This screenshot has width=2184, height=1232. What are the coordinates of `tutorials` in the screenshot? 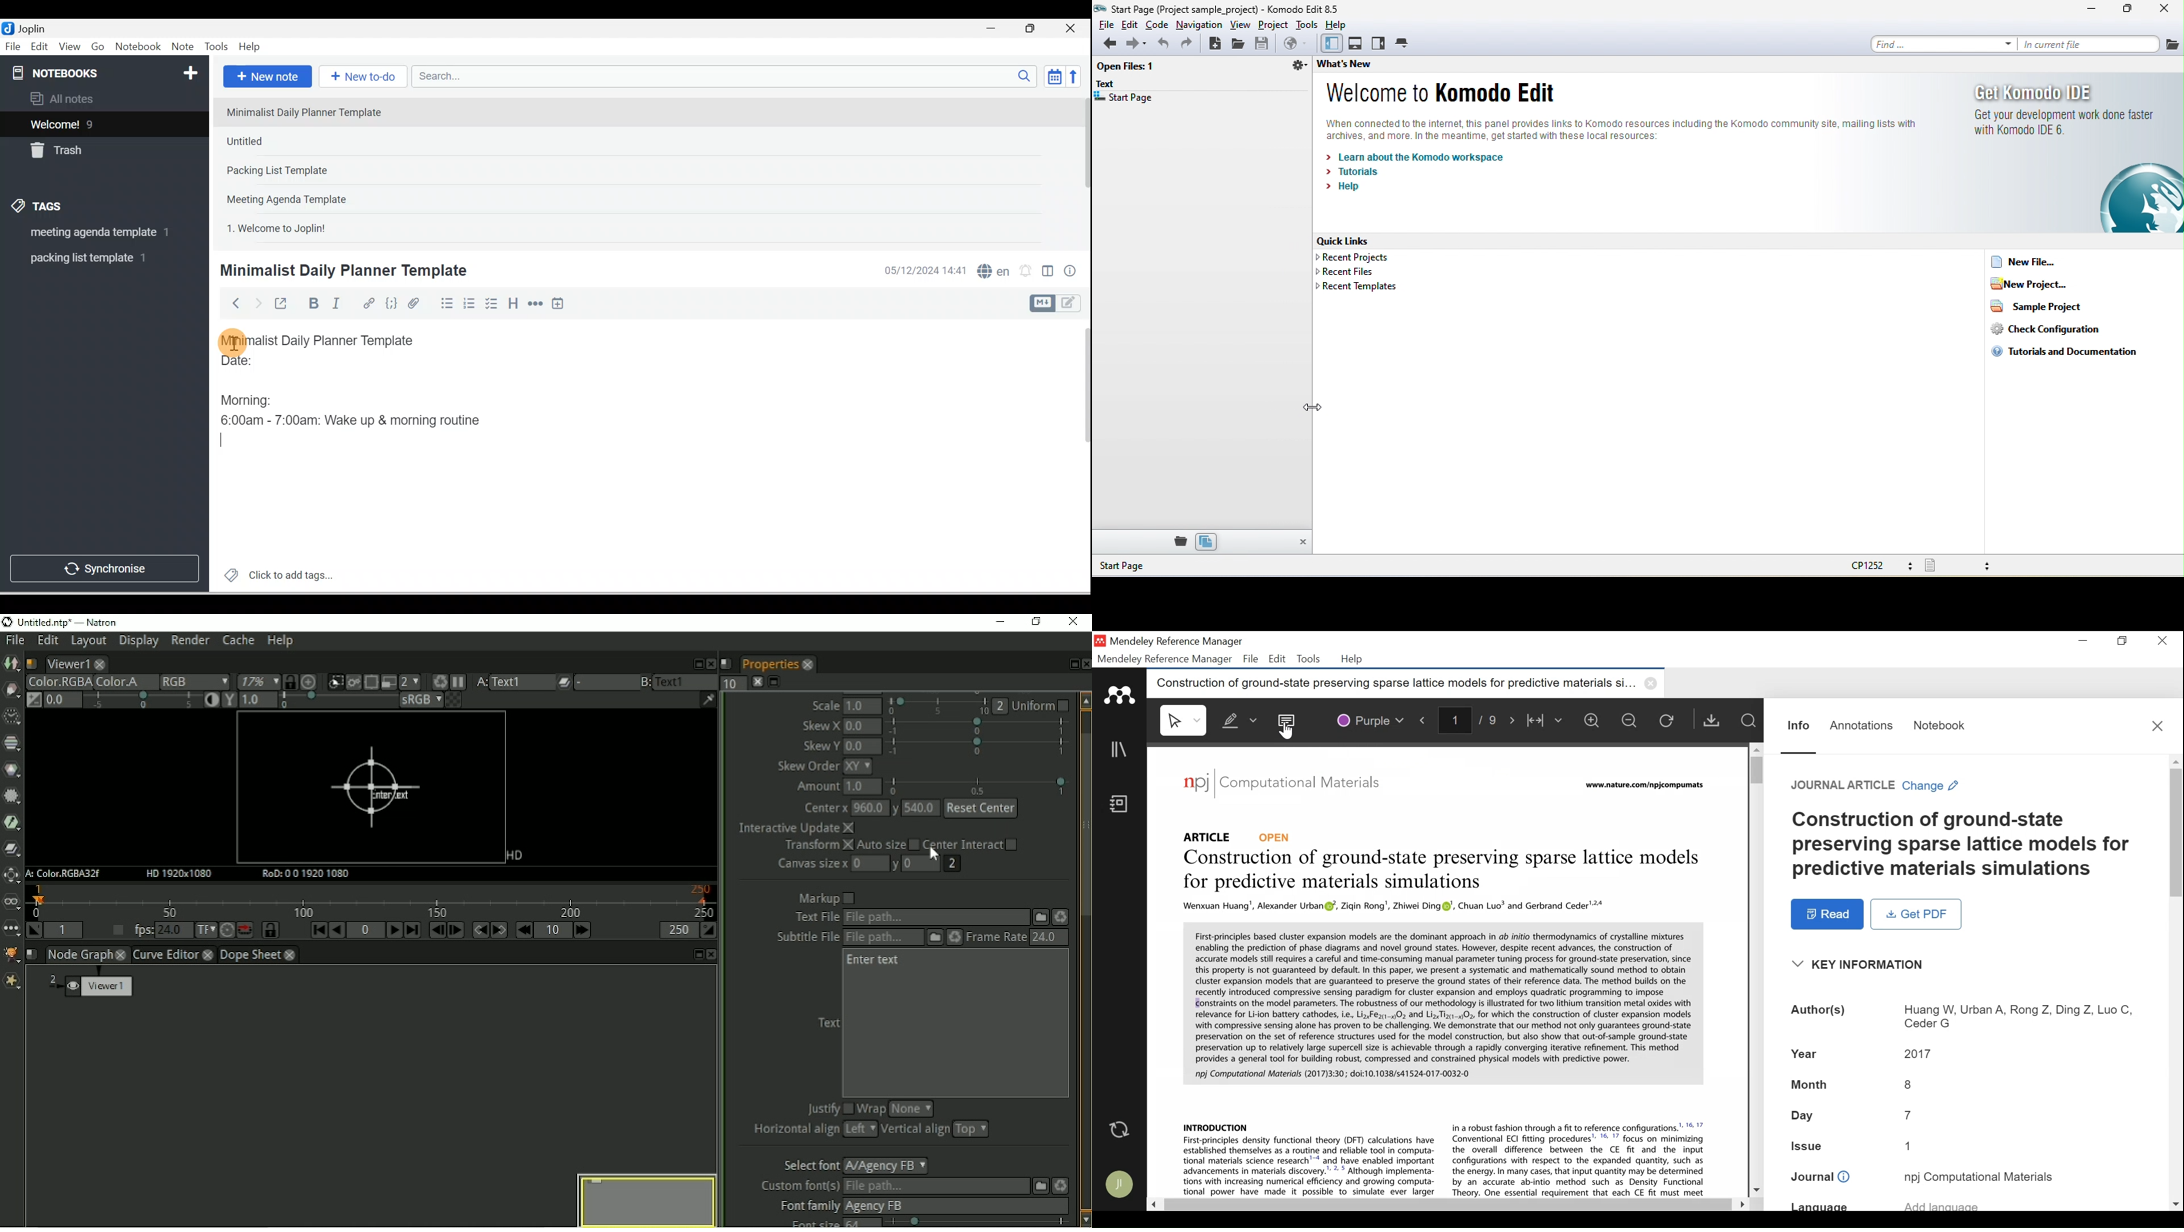 It's located at (1359, 172).